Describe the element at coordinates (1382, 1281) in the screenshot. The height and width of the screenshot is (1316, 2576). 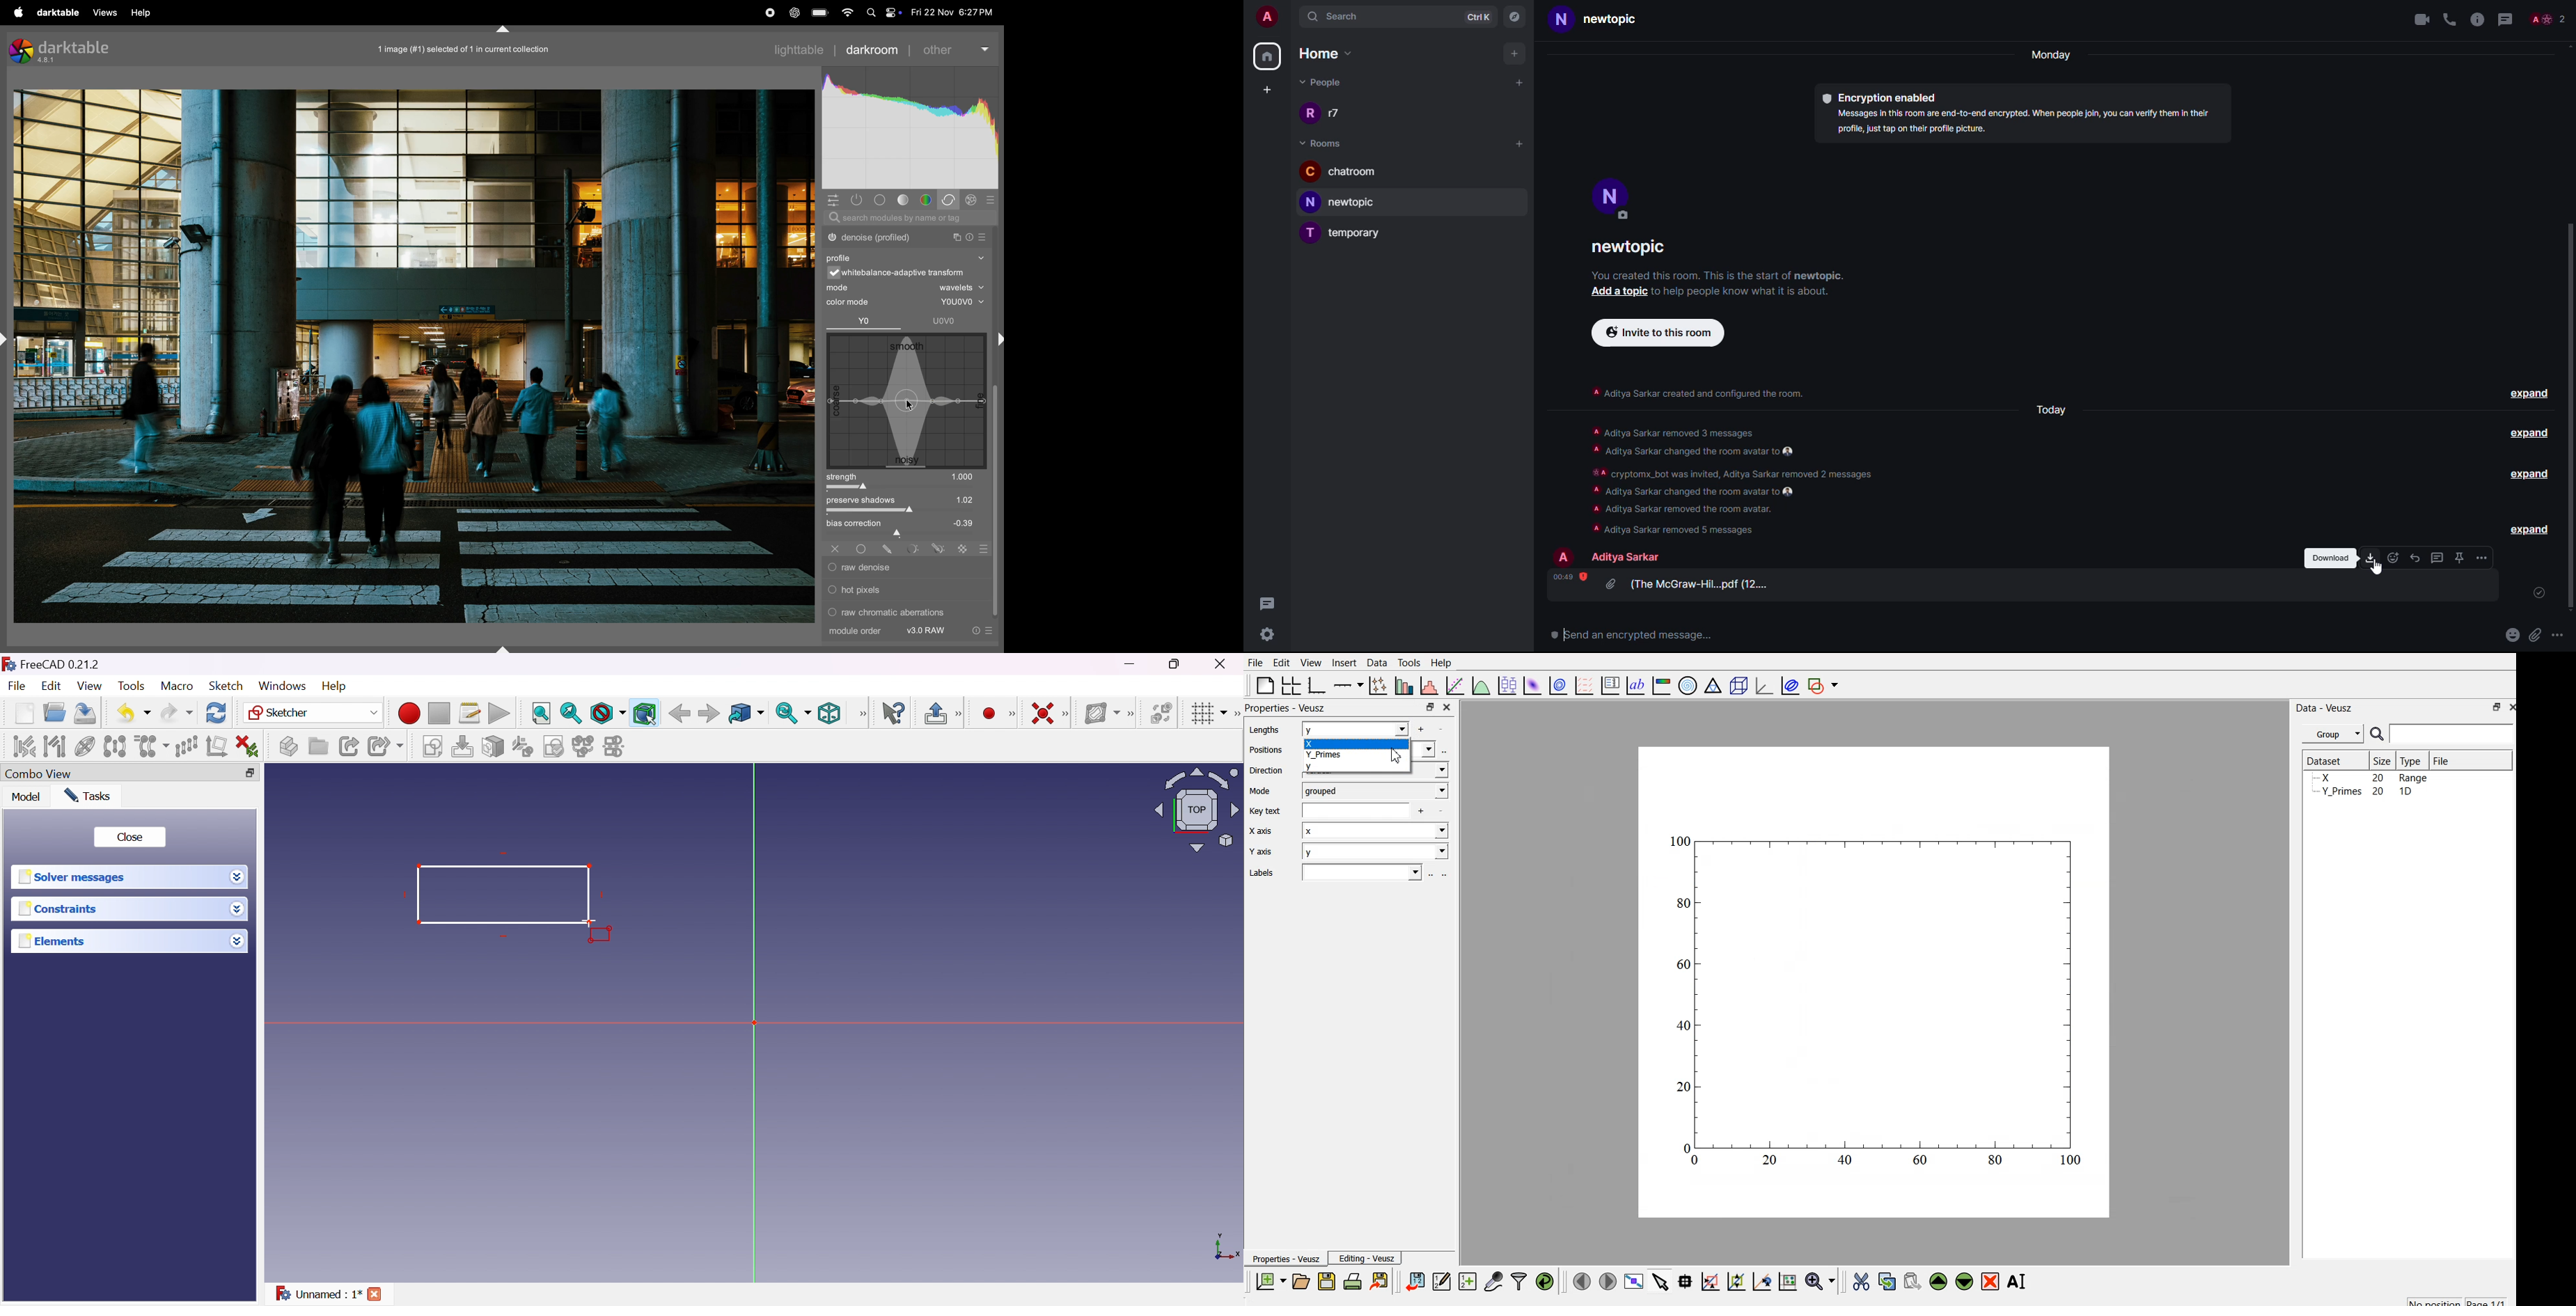
I see `export to graphics format` at that location.